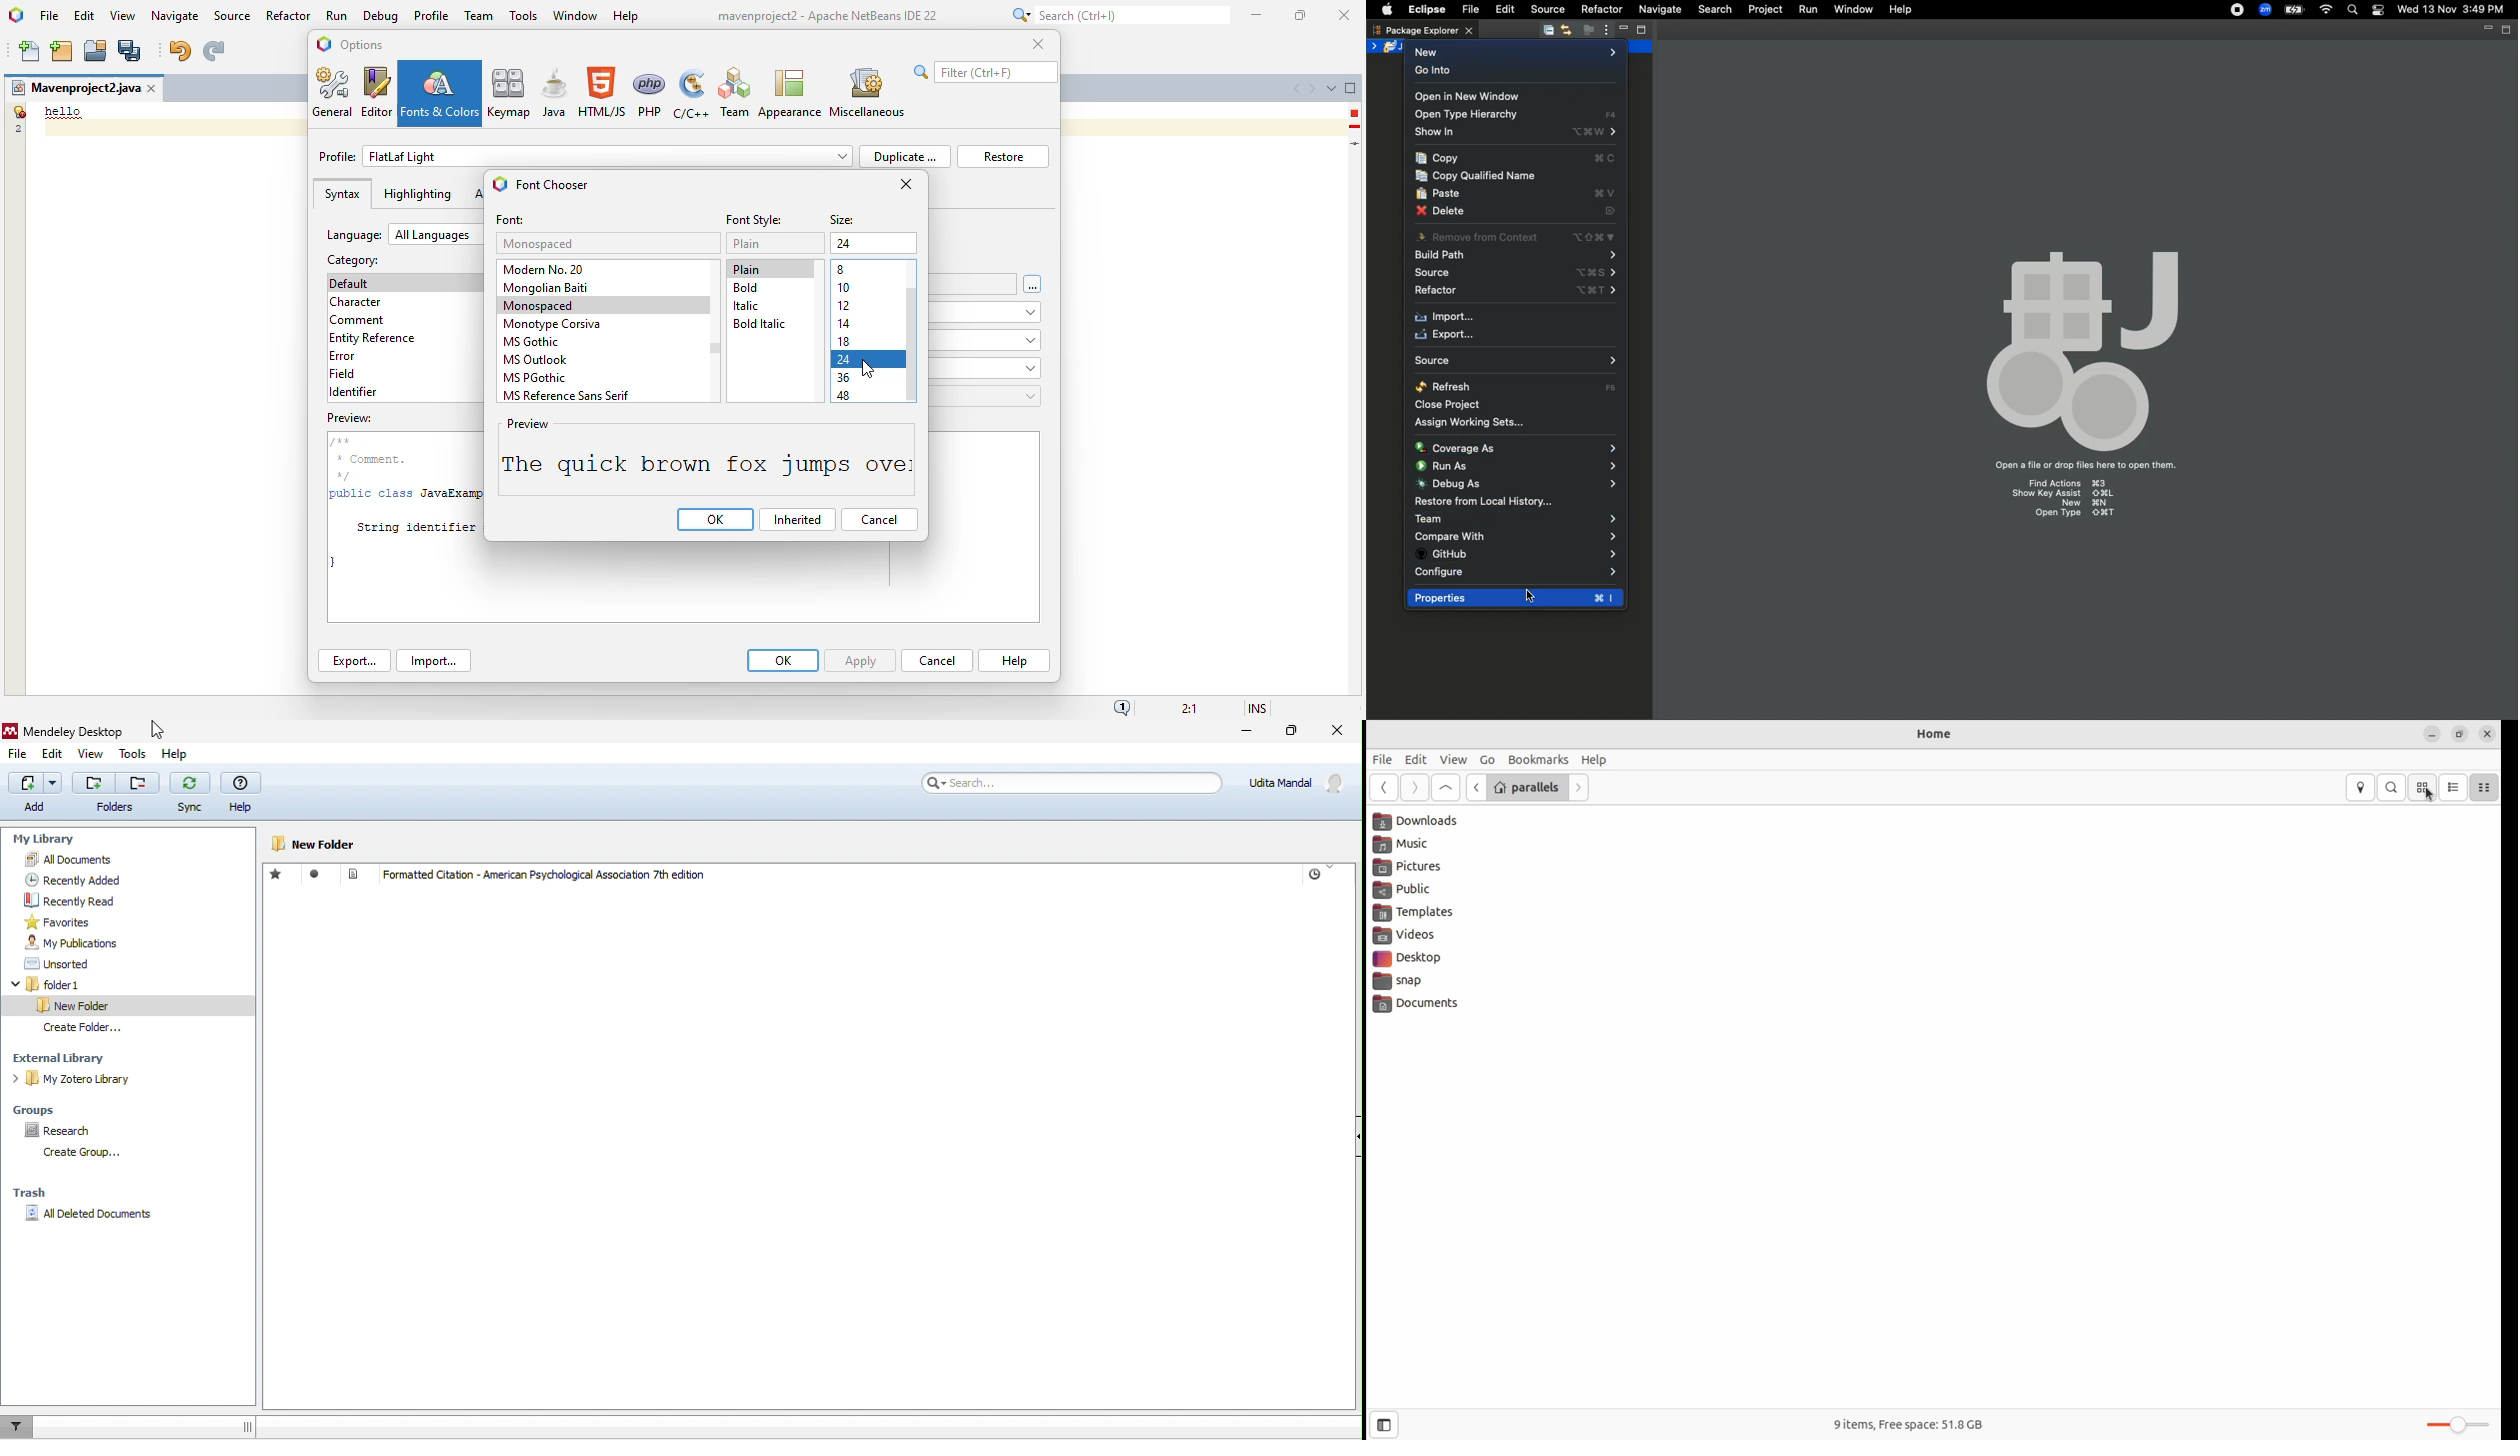 The width and height of the screenshot is (2520, 1456). Describe the element at coordinates (1483, 502) in the screenshot. I see `Restore from local history` at that location.